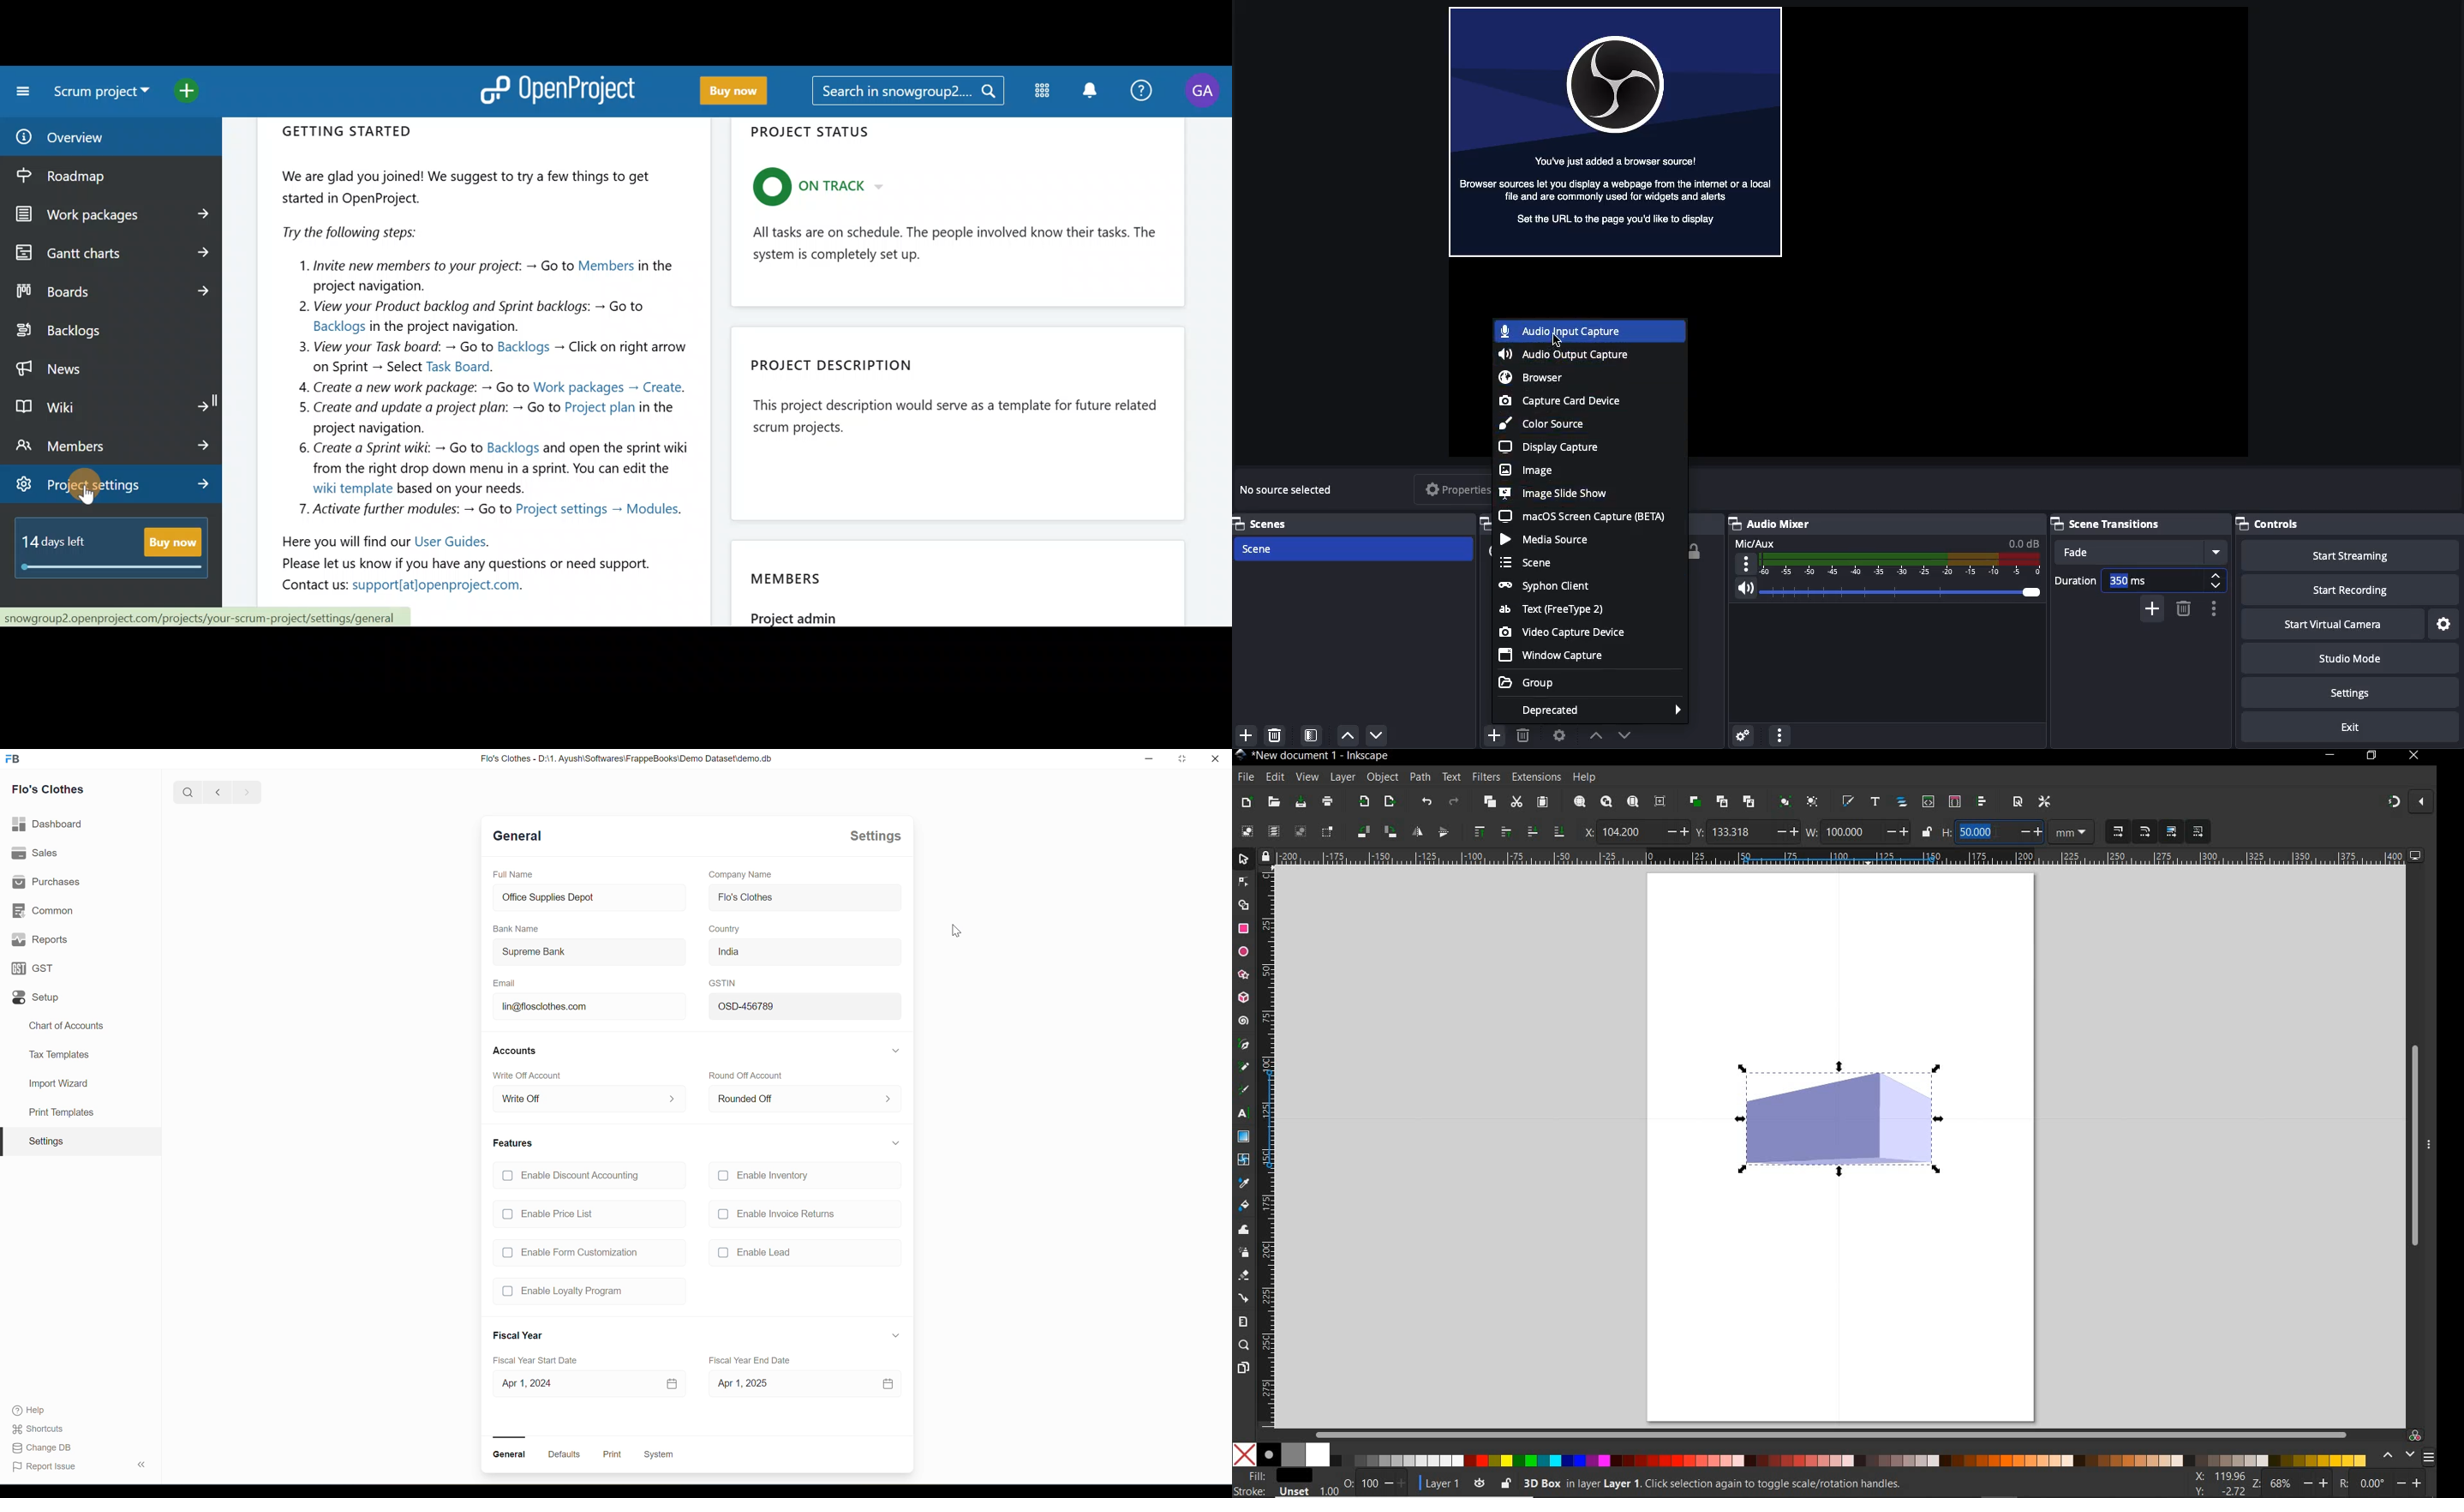  I want to click on open text, so click(1875, 802).